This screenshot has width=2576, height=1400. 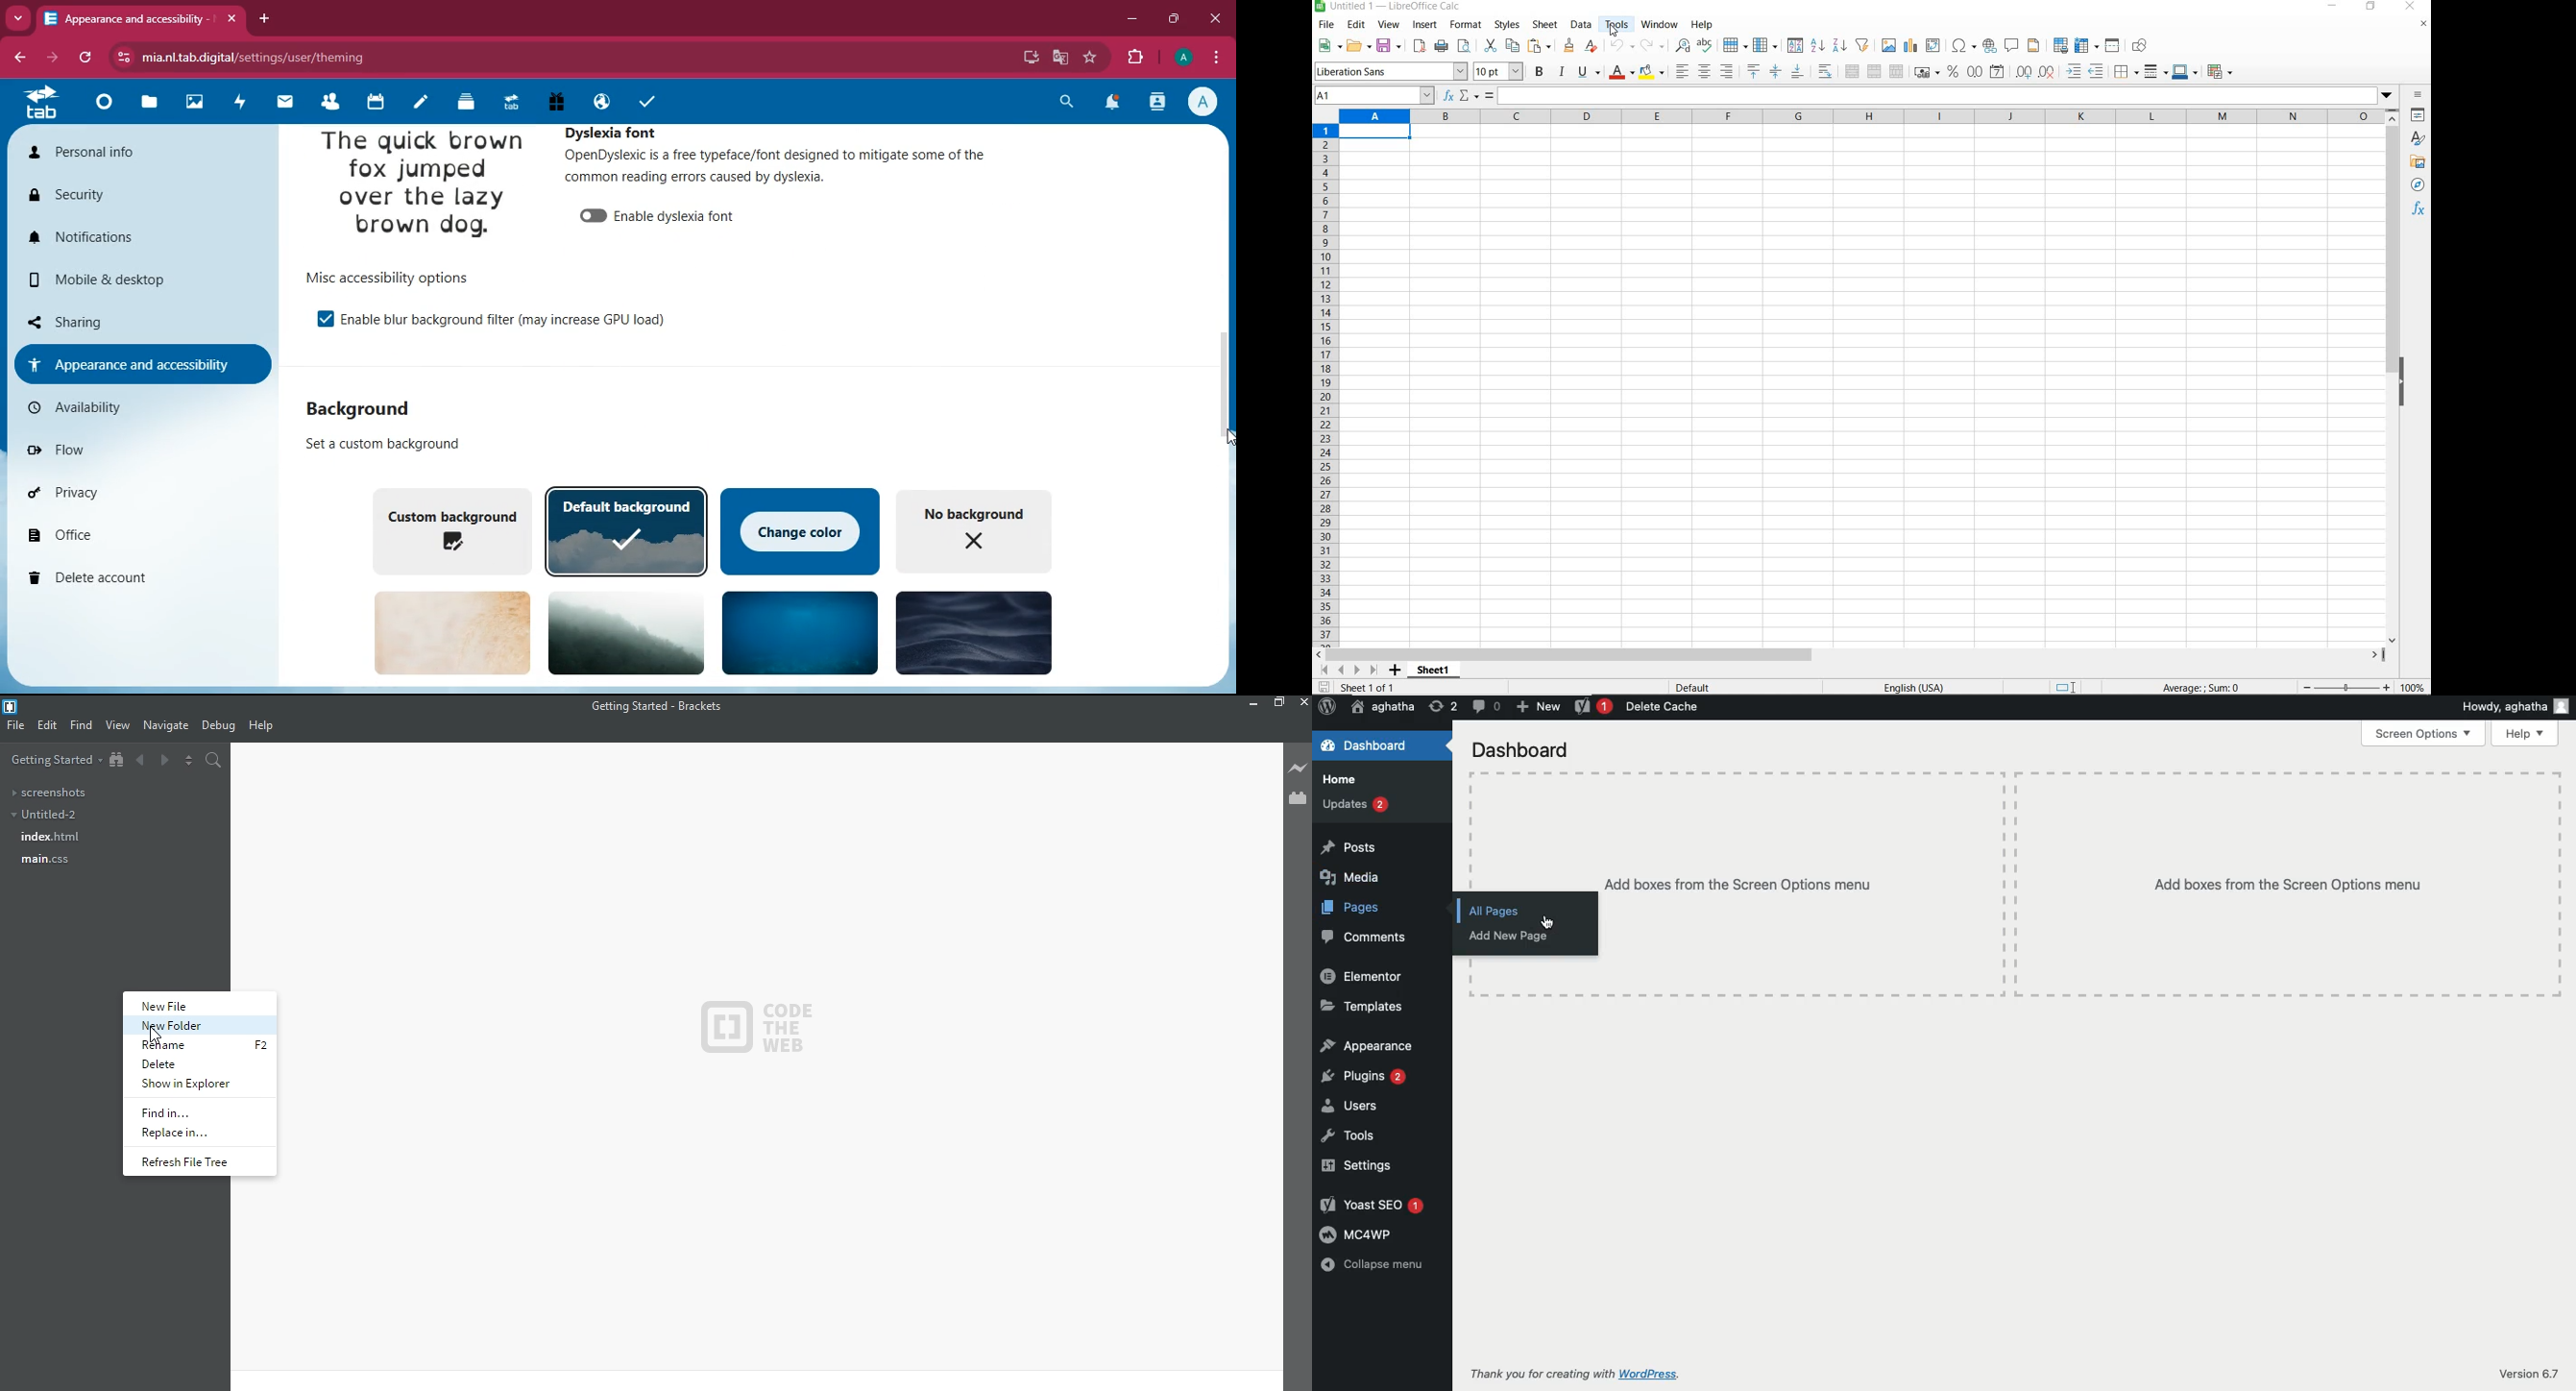 I want to click on copy, so click(x=1511, y=45).